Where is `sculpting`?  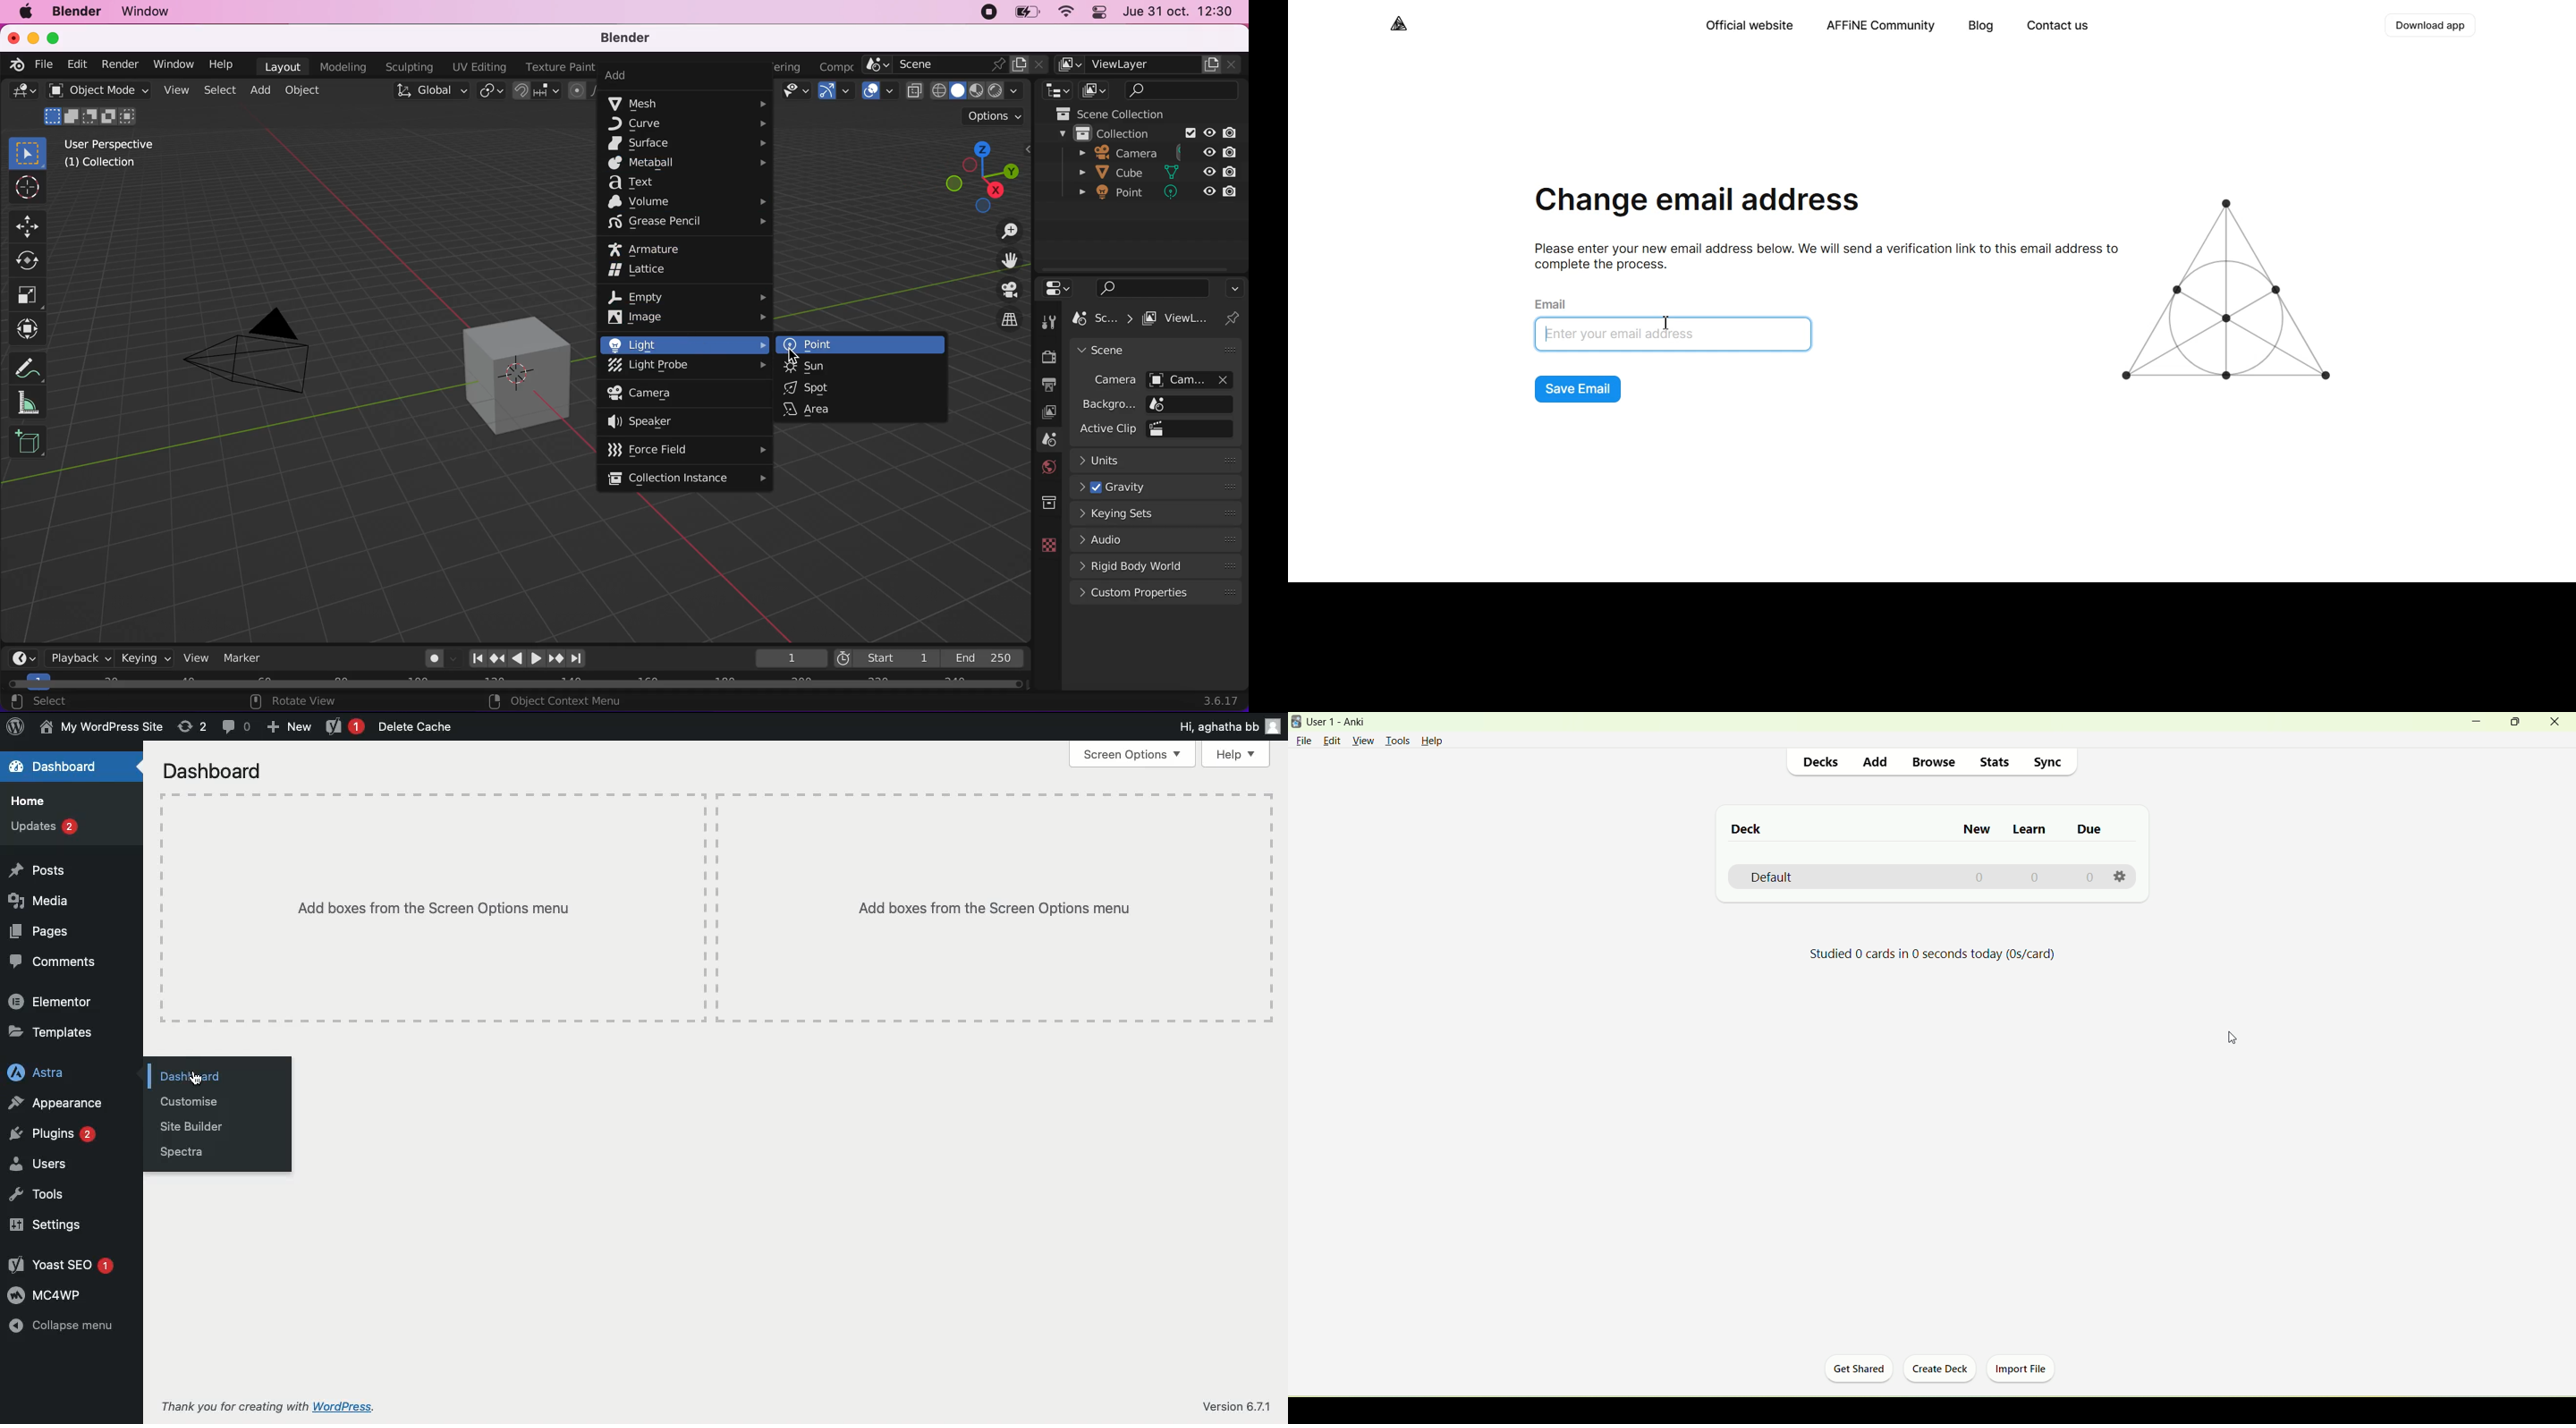 sculpting is located at coordinates (411, 68).